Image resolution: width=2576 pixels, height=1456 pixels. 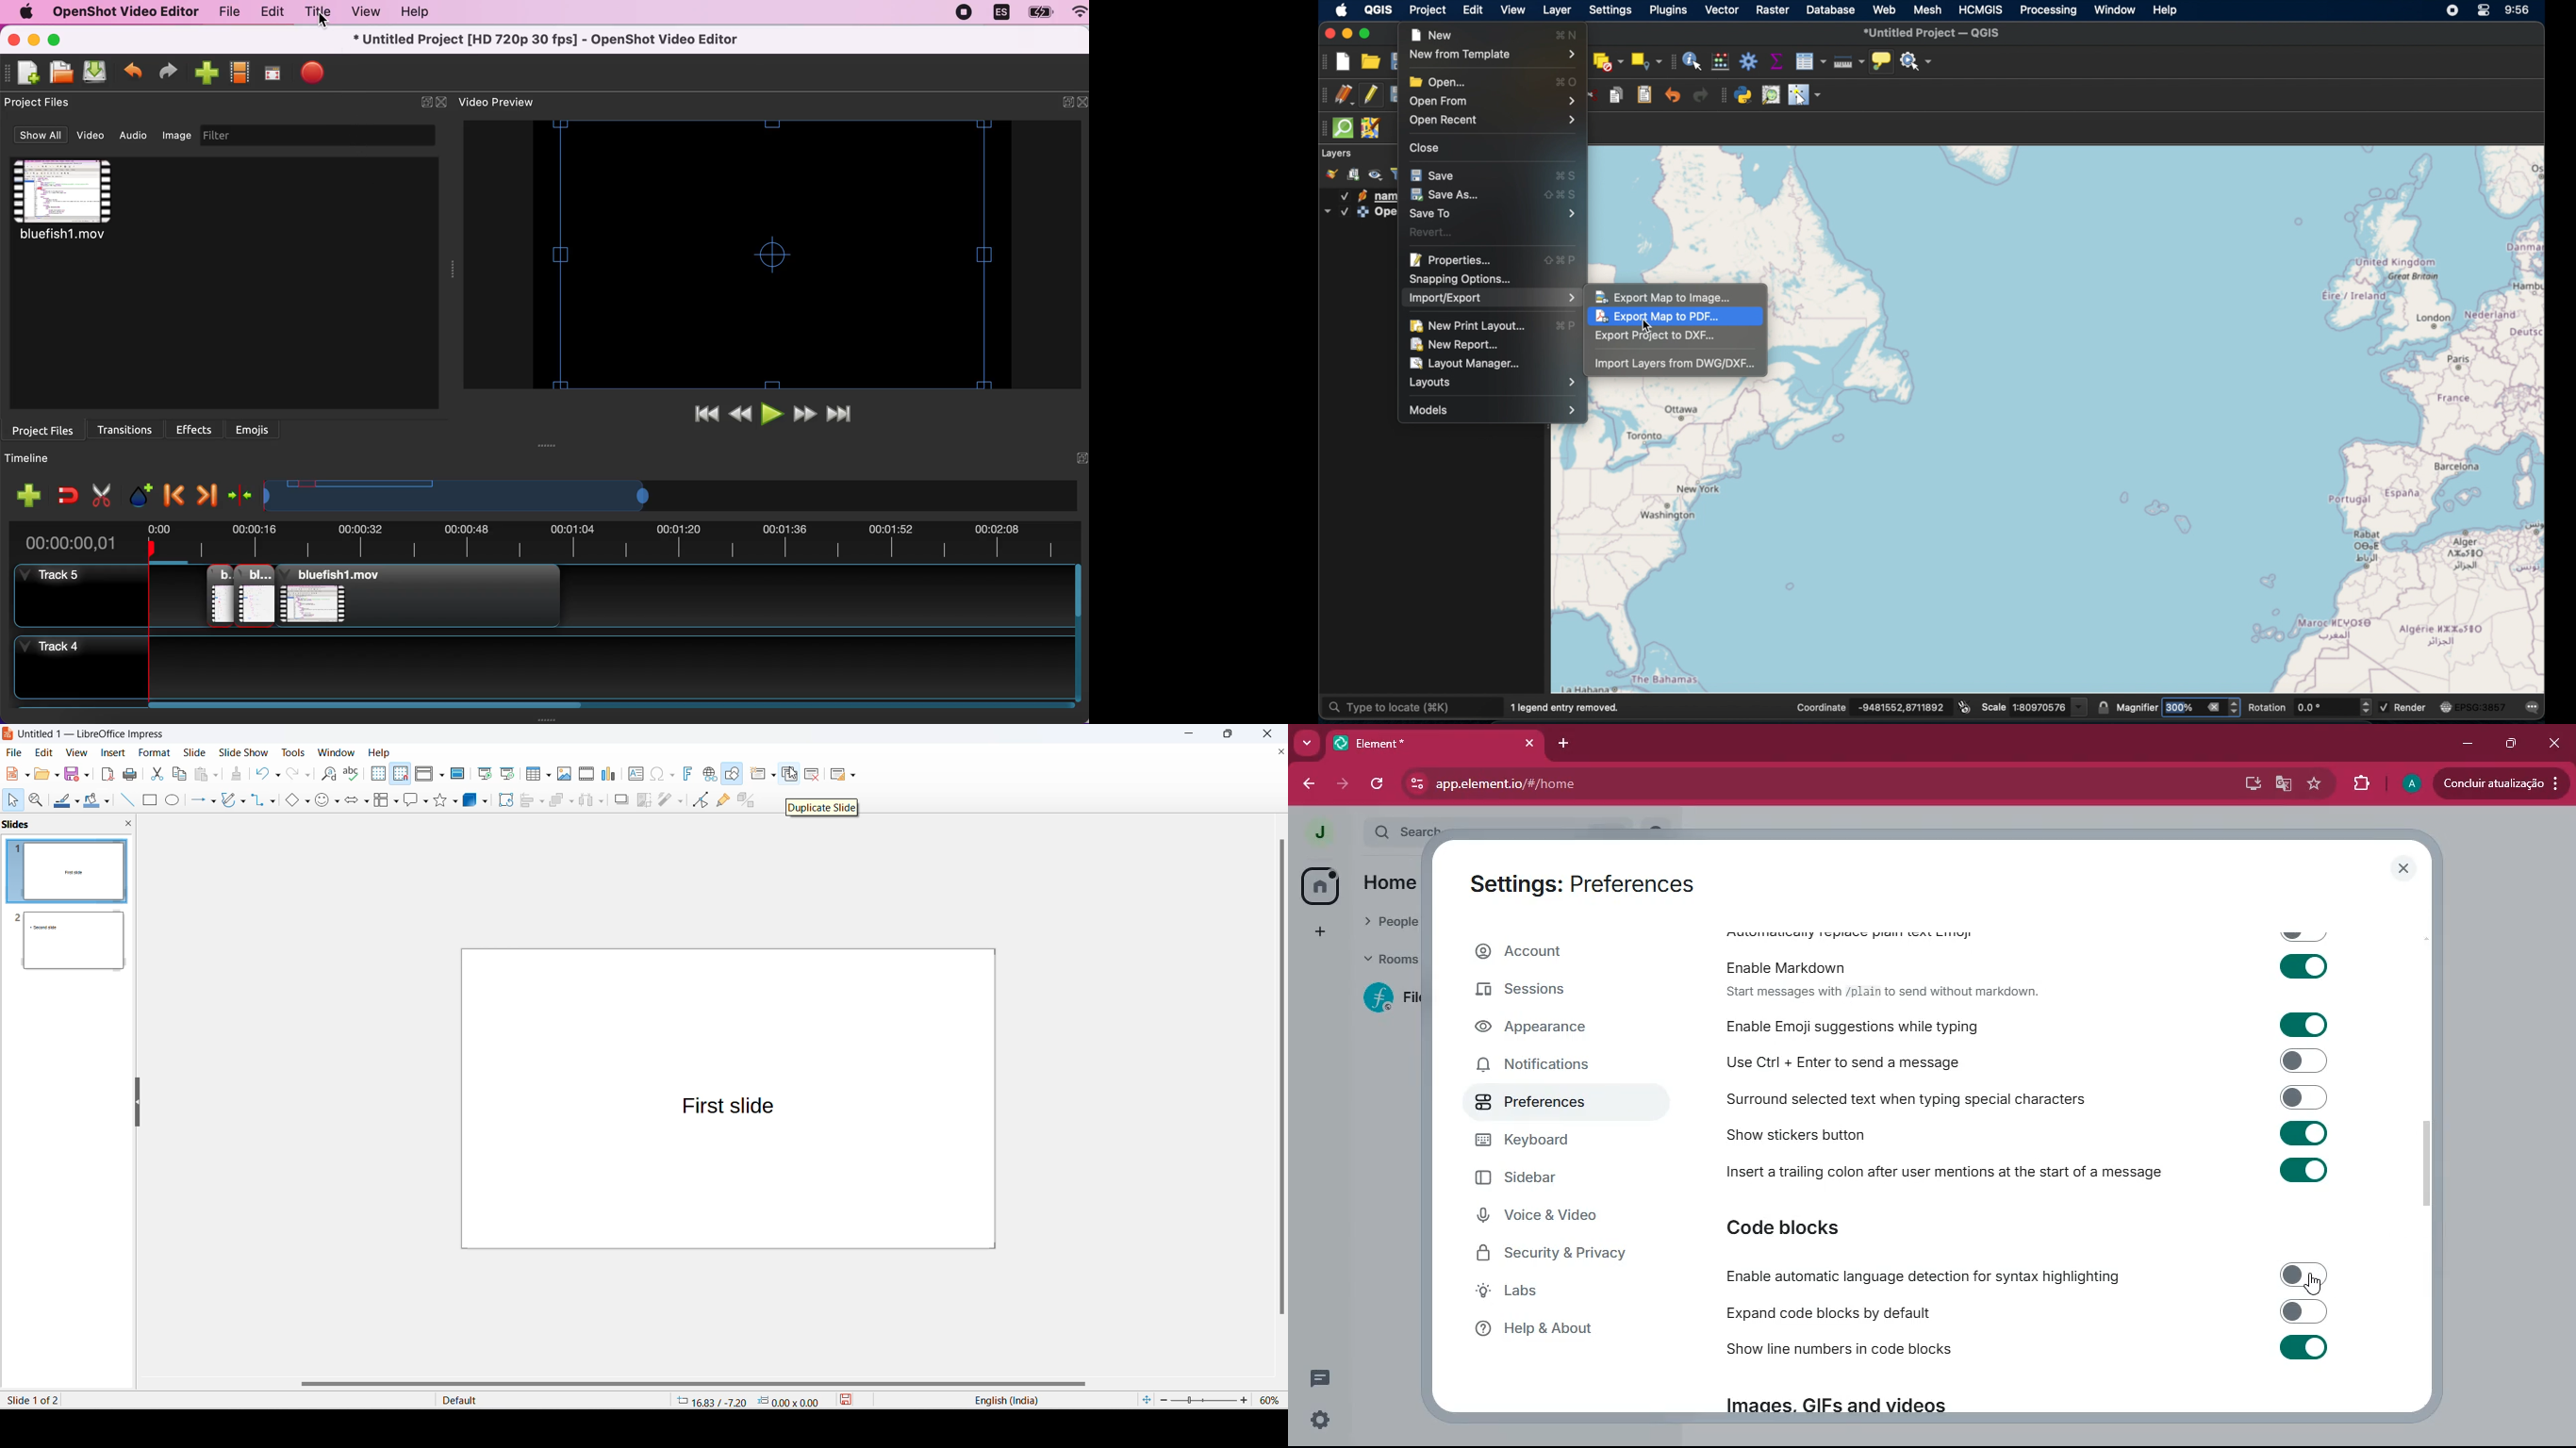 What do you see at coordinates (221, 772) in the screenshot?
I see `paste options` at bounding box center [221, 772].